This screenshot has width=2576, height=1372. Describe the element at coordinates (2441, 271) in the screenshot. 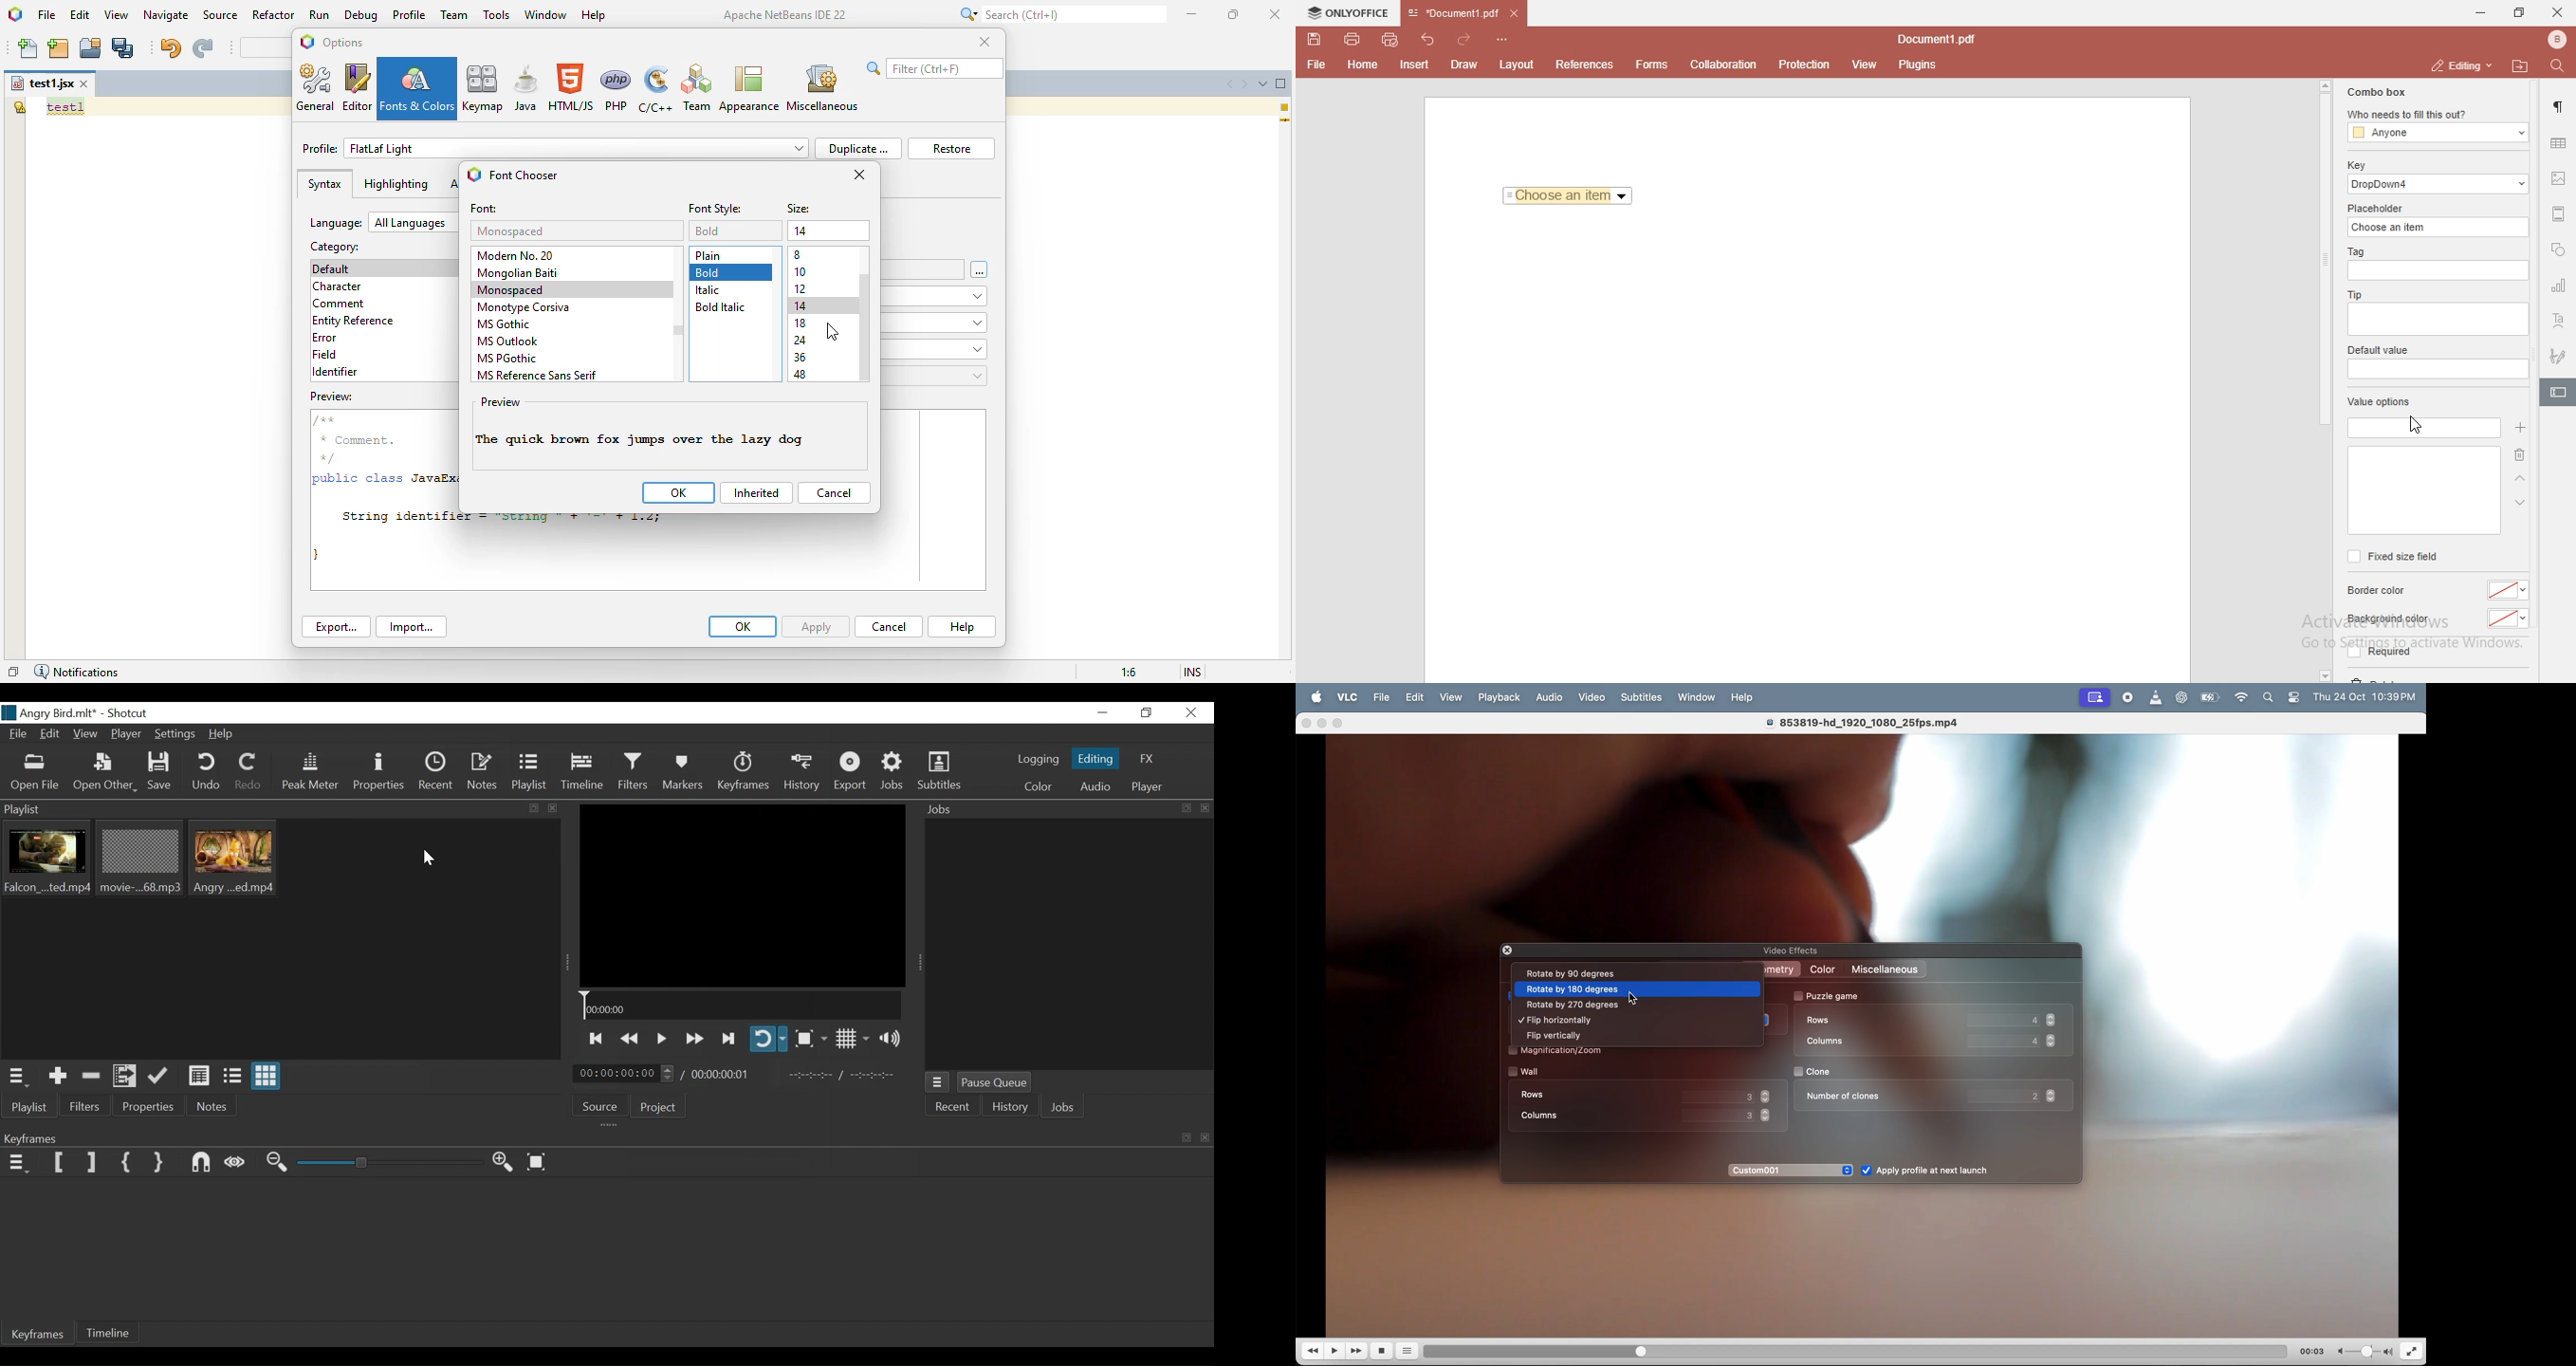

I see `empty box` at that location.